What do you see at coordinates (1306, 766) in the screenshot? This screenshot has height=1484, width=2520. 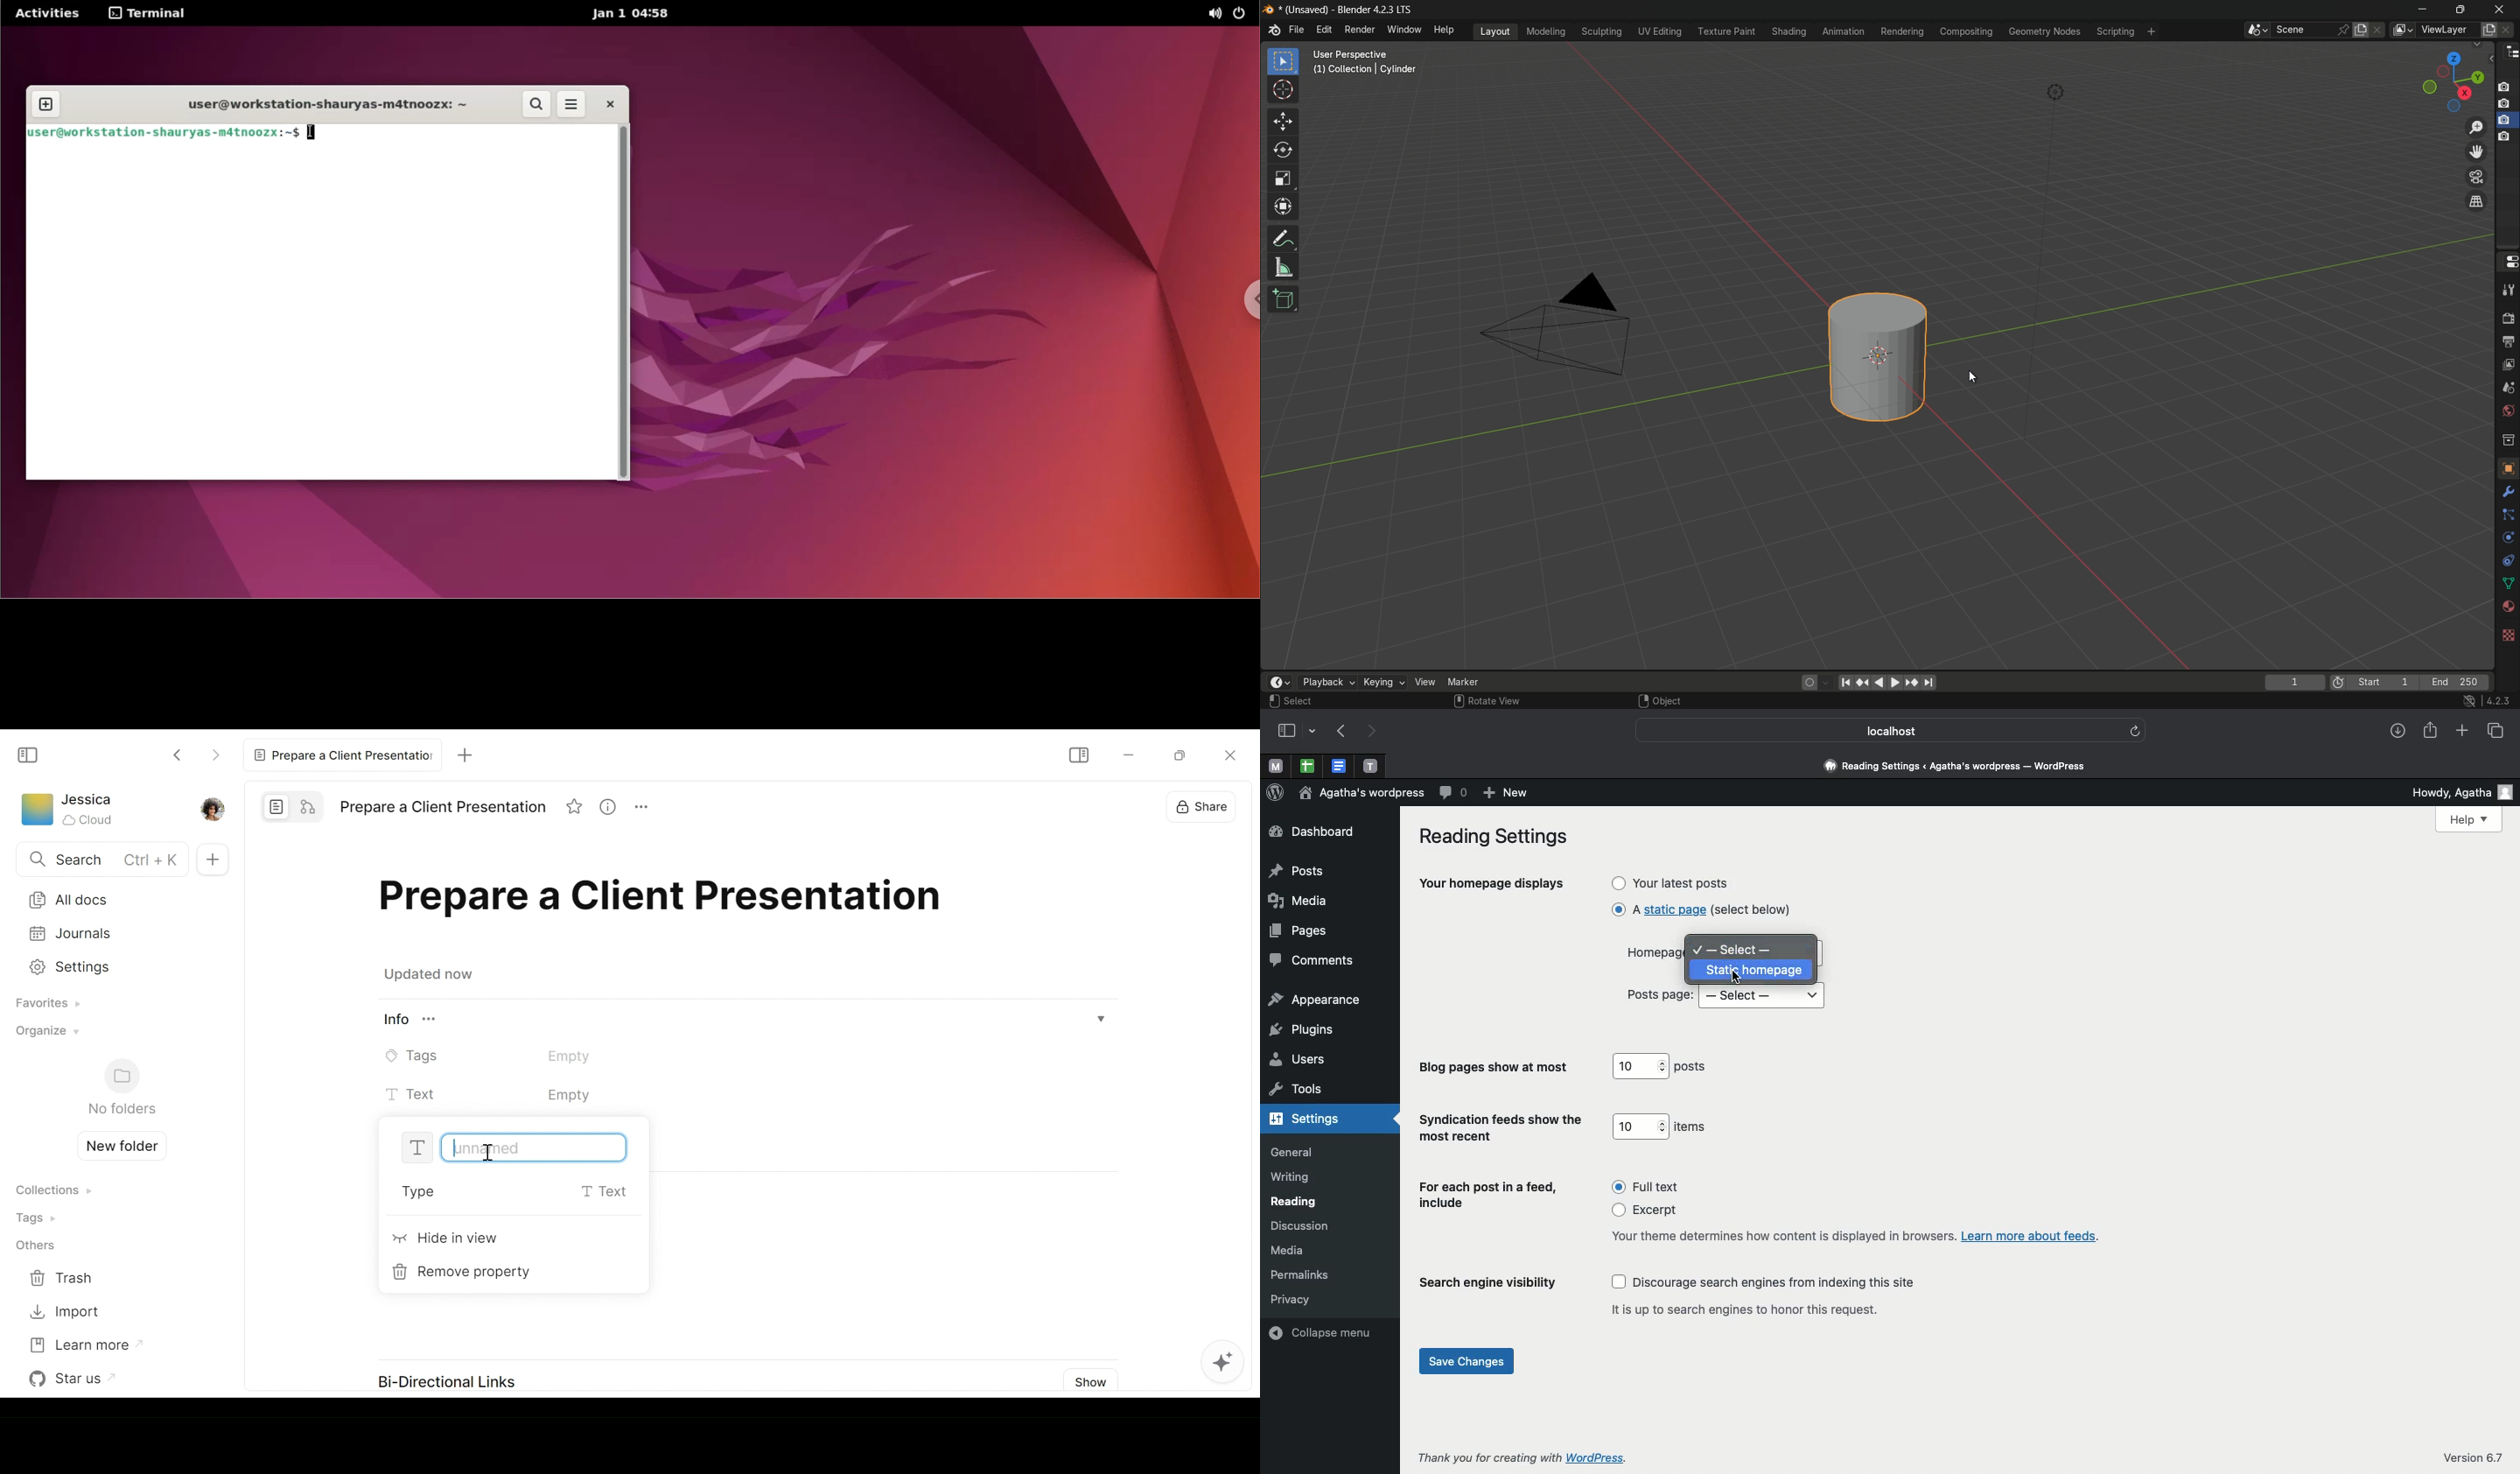 I see `Pinned tabs` at bounding box center [1306, 766].